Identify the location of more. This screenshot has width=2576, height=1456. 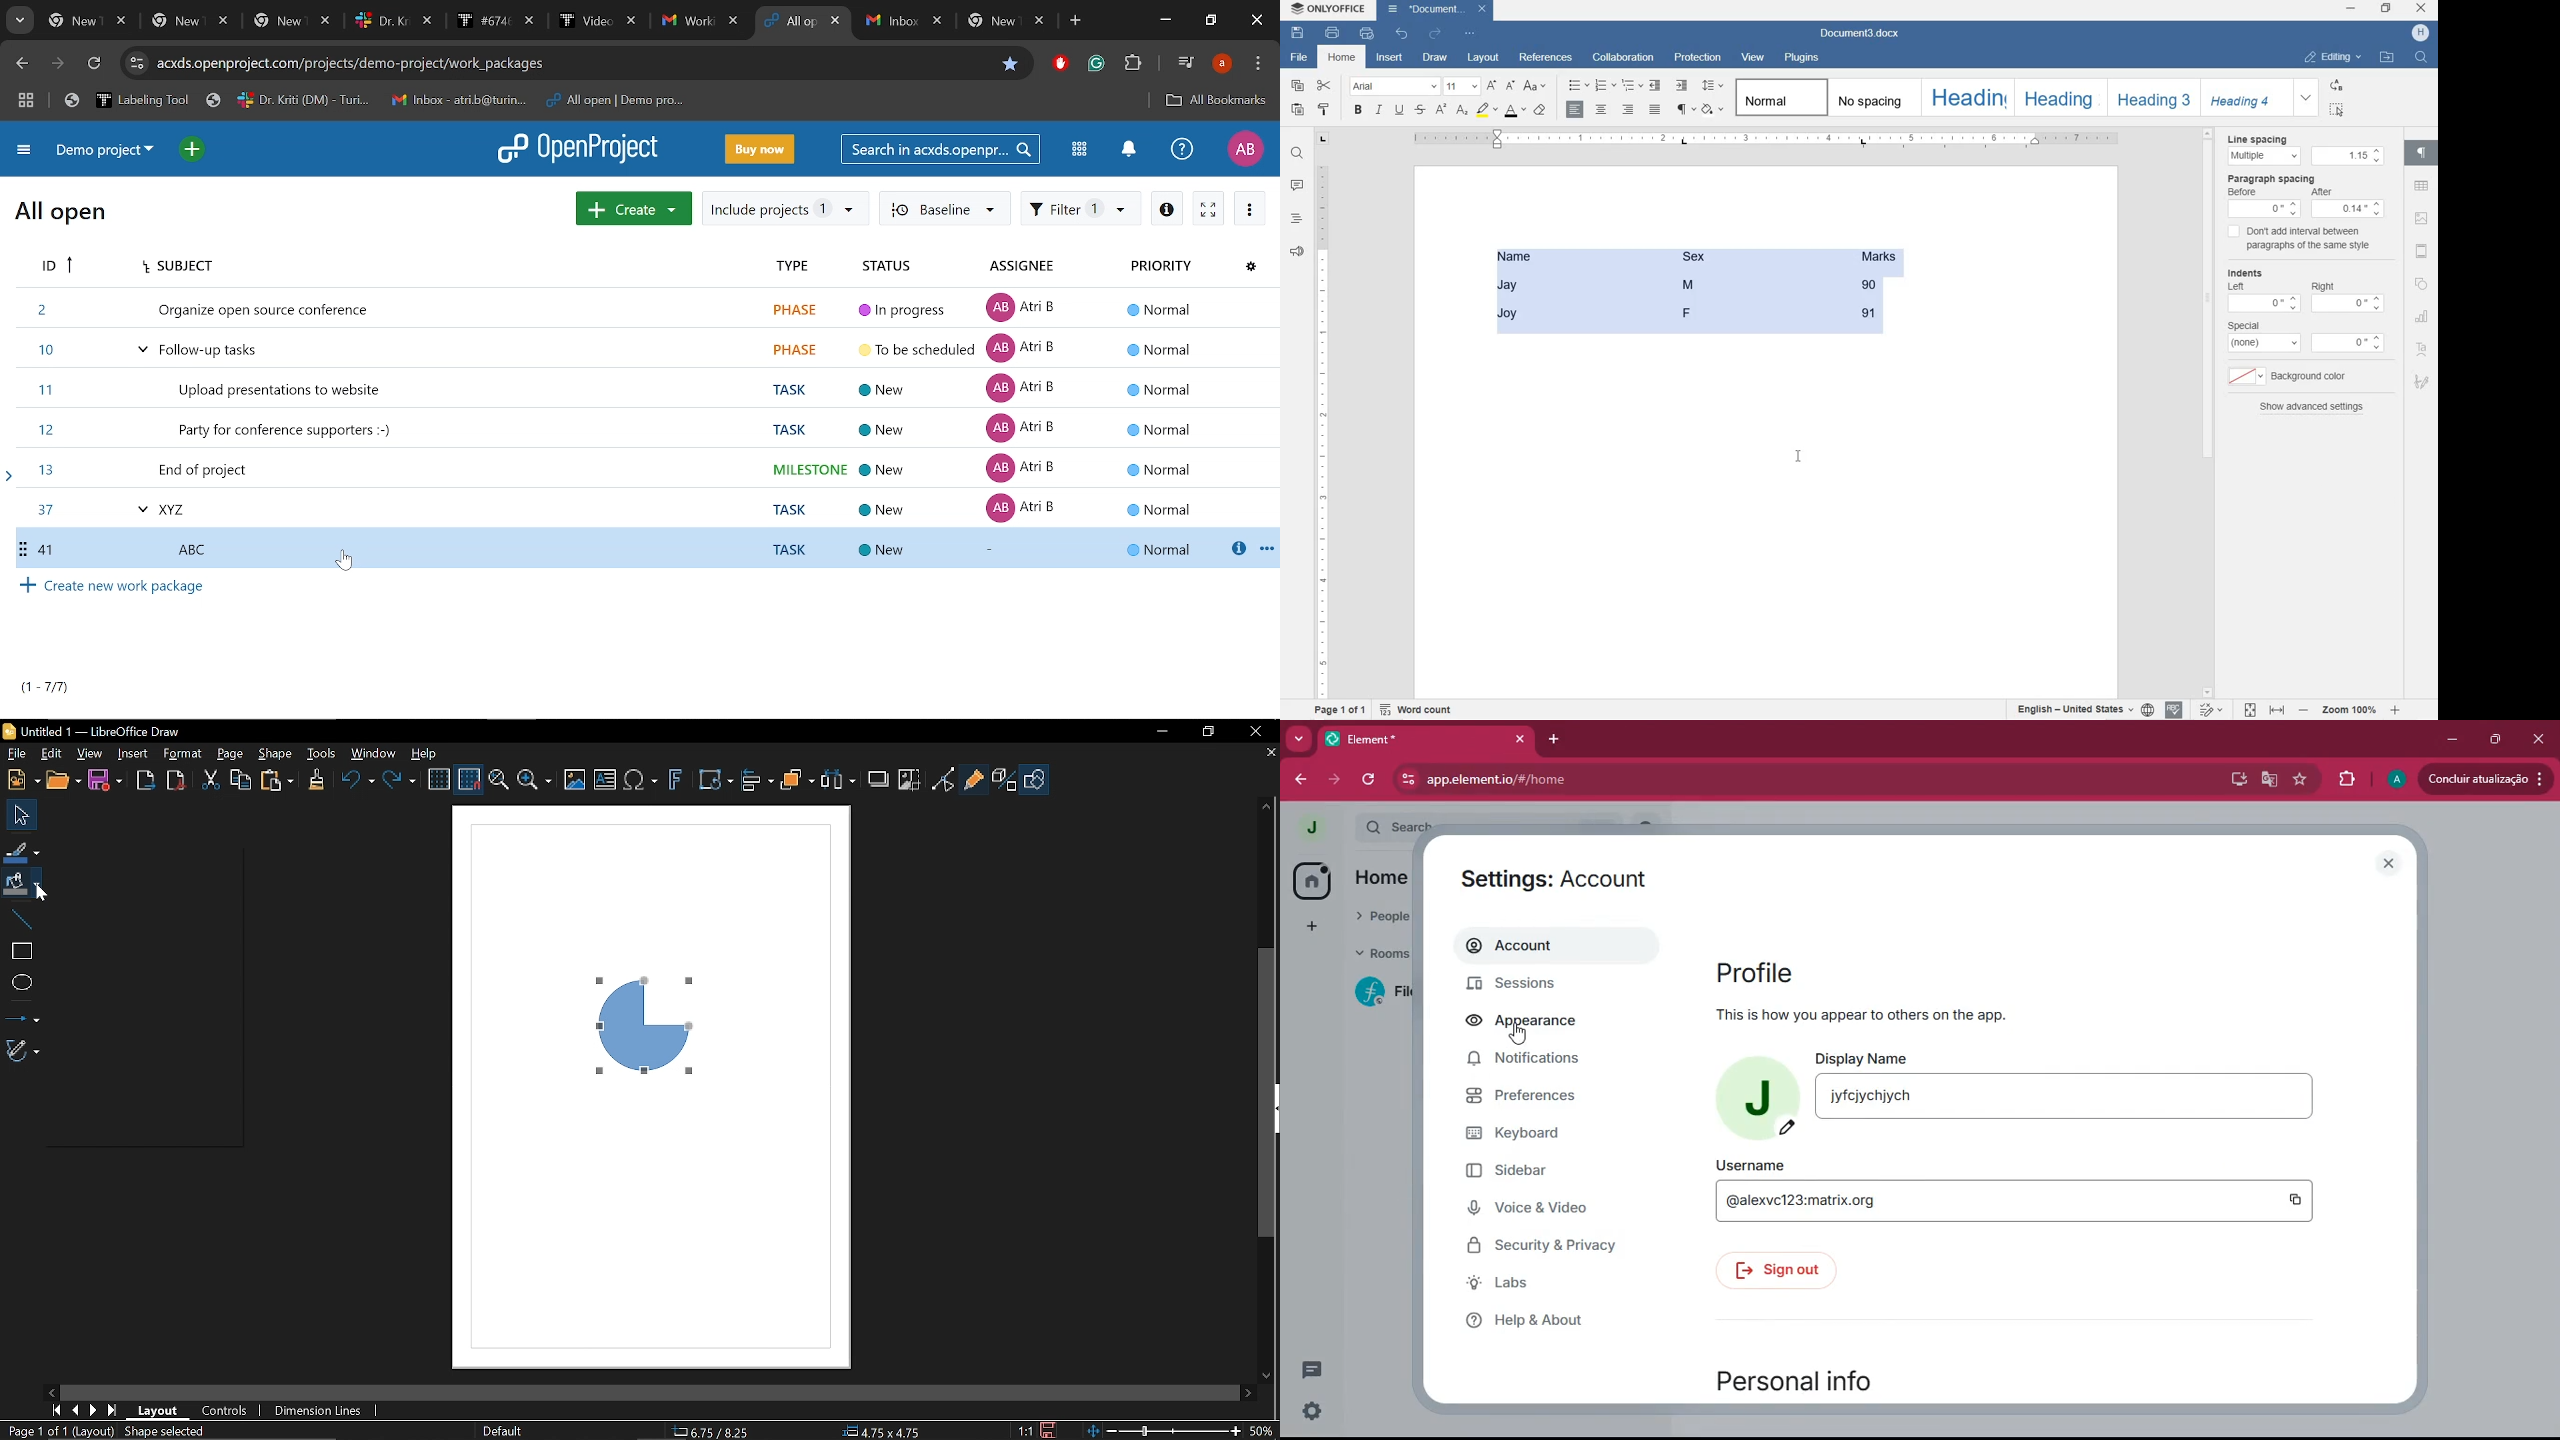
(1298, 738).